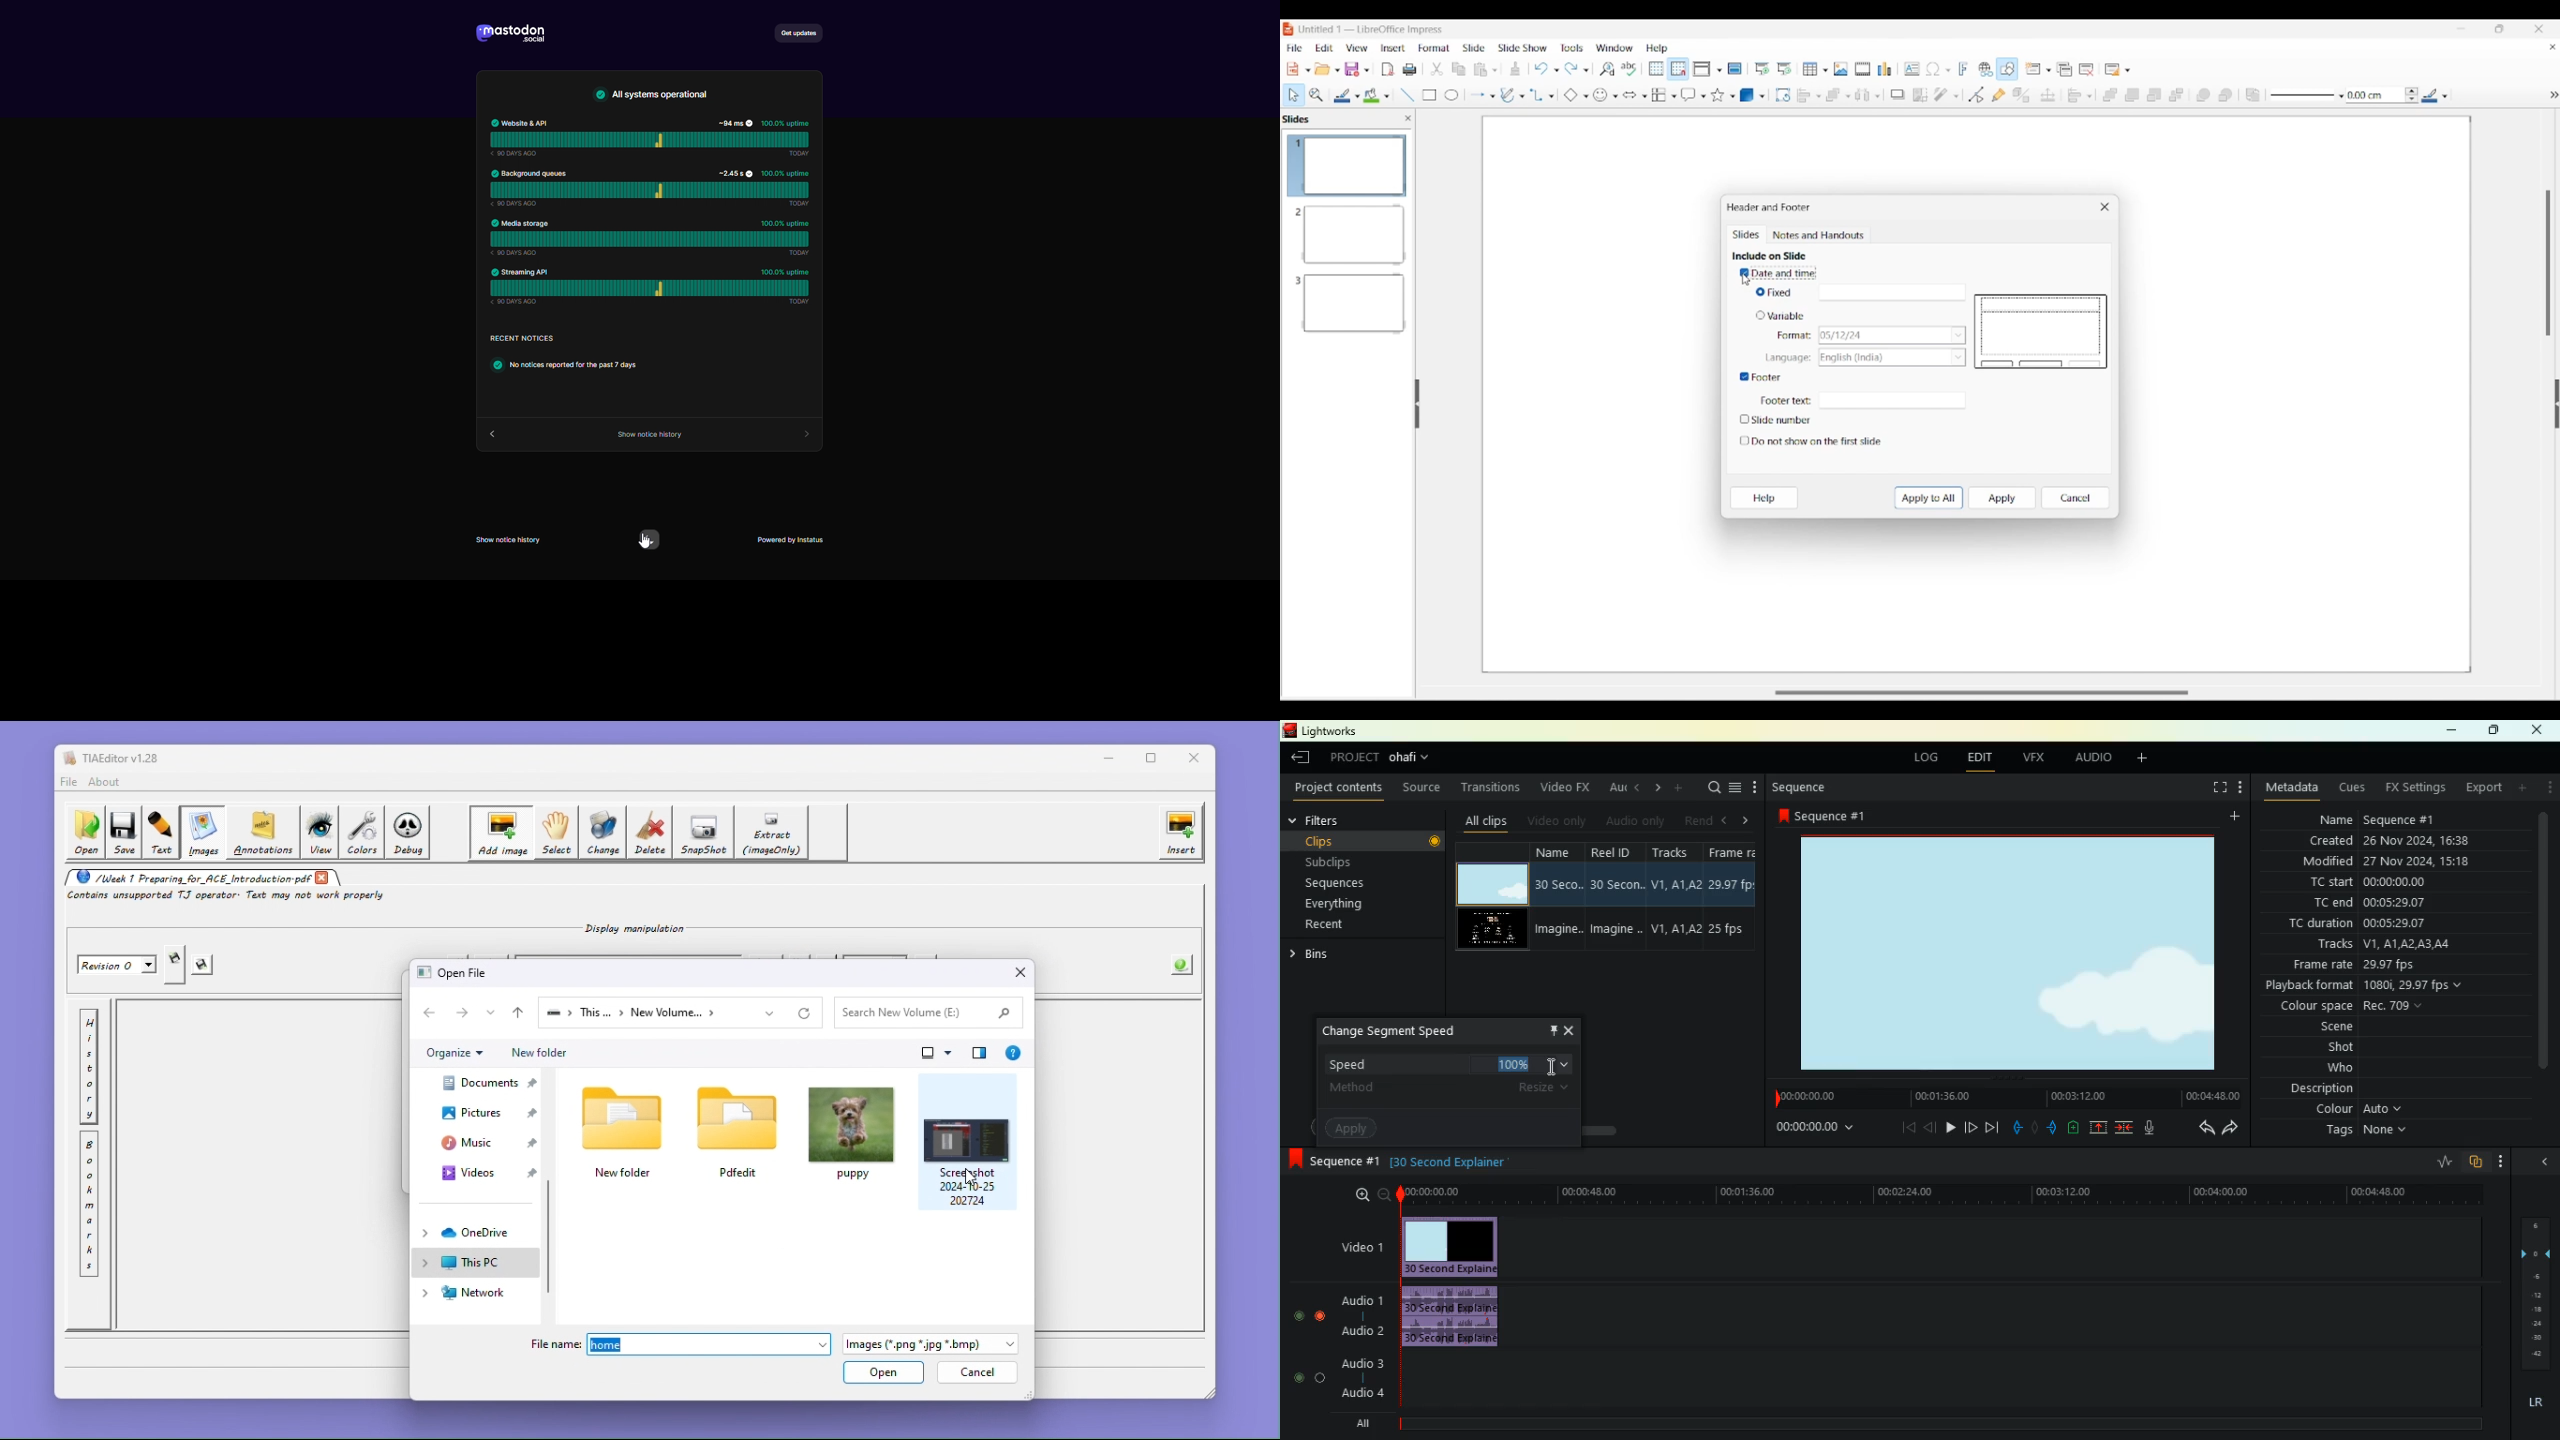 This screenshot has height=1456, width=2576. What do you see at coordinates (2412, 95) in the screenshot?
I see `Increase/Decrease line thickness` at bounding box center [2412, 95].